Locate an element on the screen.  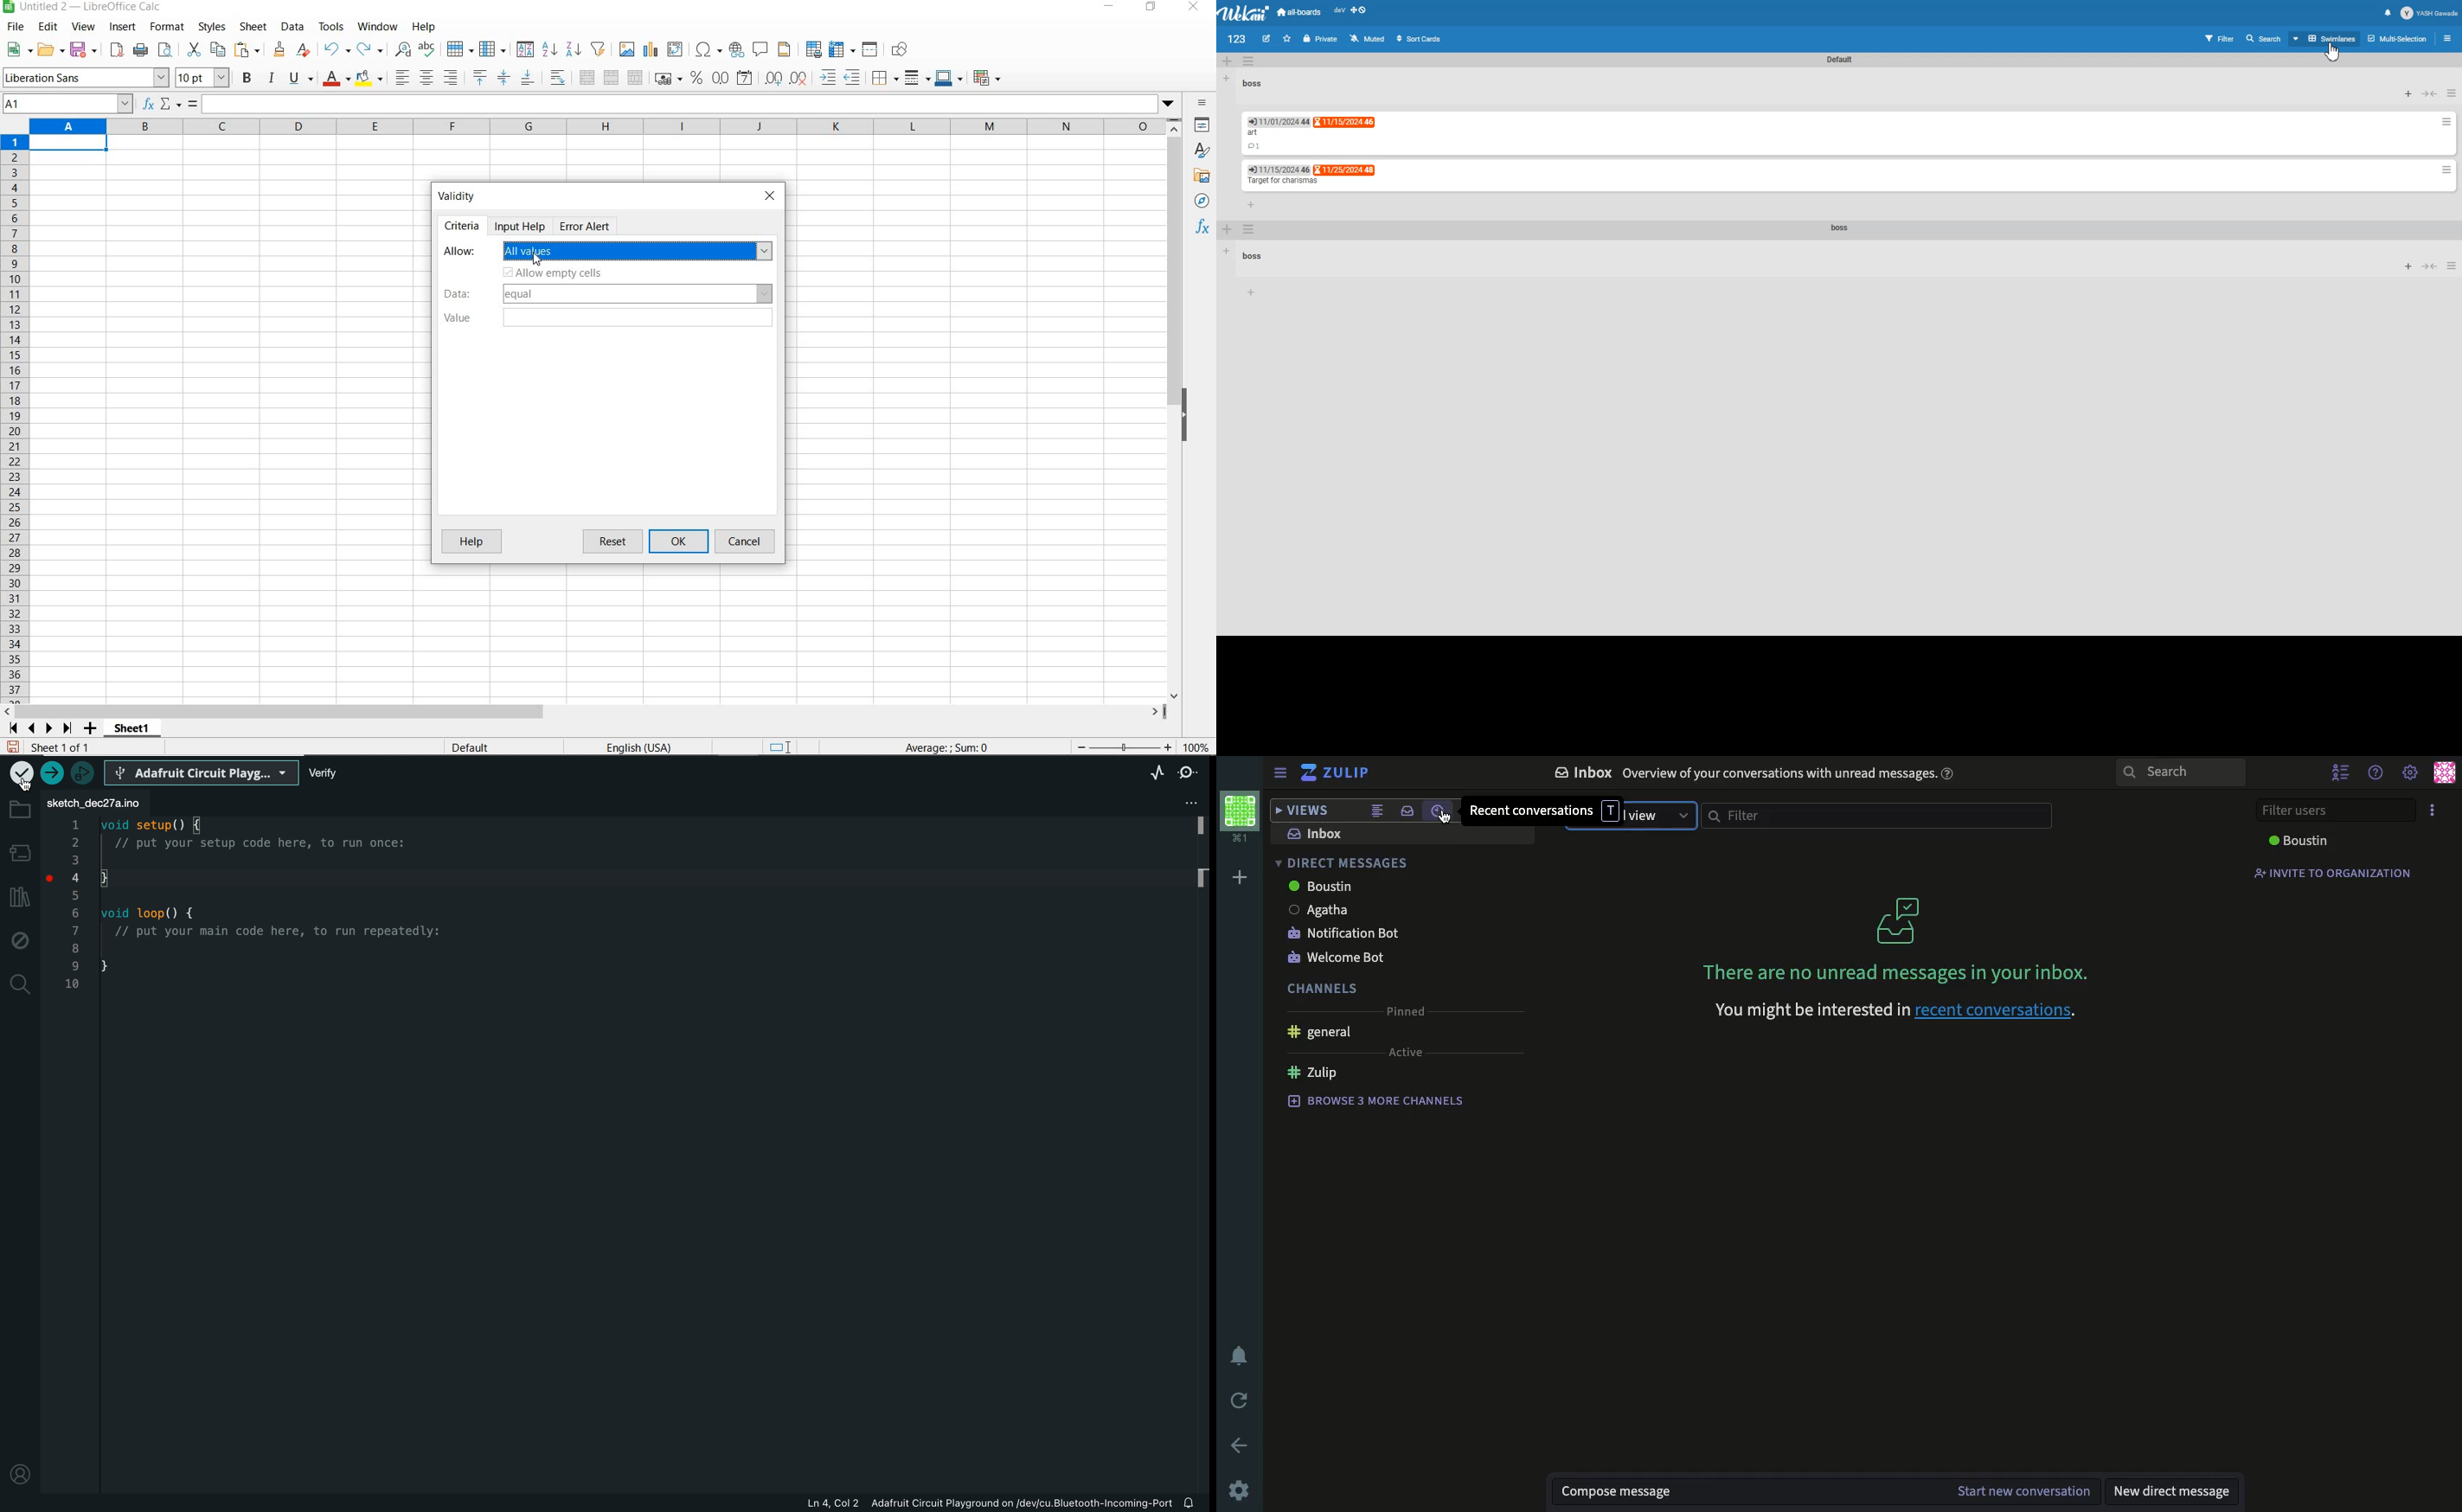
select function is located at coordinates (171, 105).